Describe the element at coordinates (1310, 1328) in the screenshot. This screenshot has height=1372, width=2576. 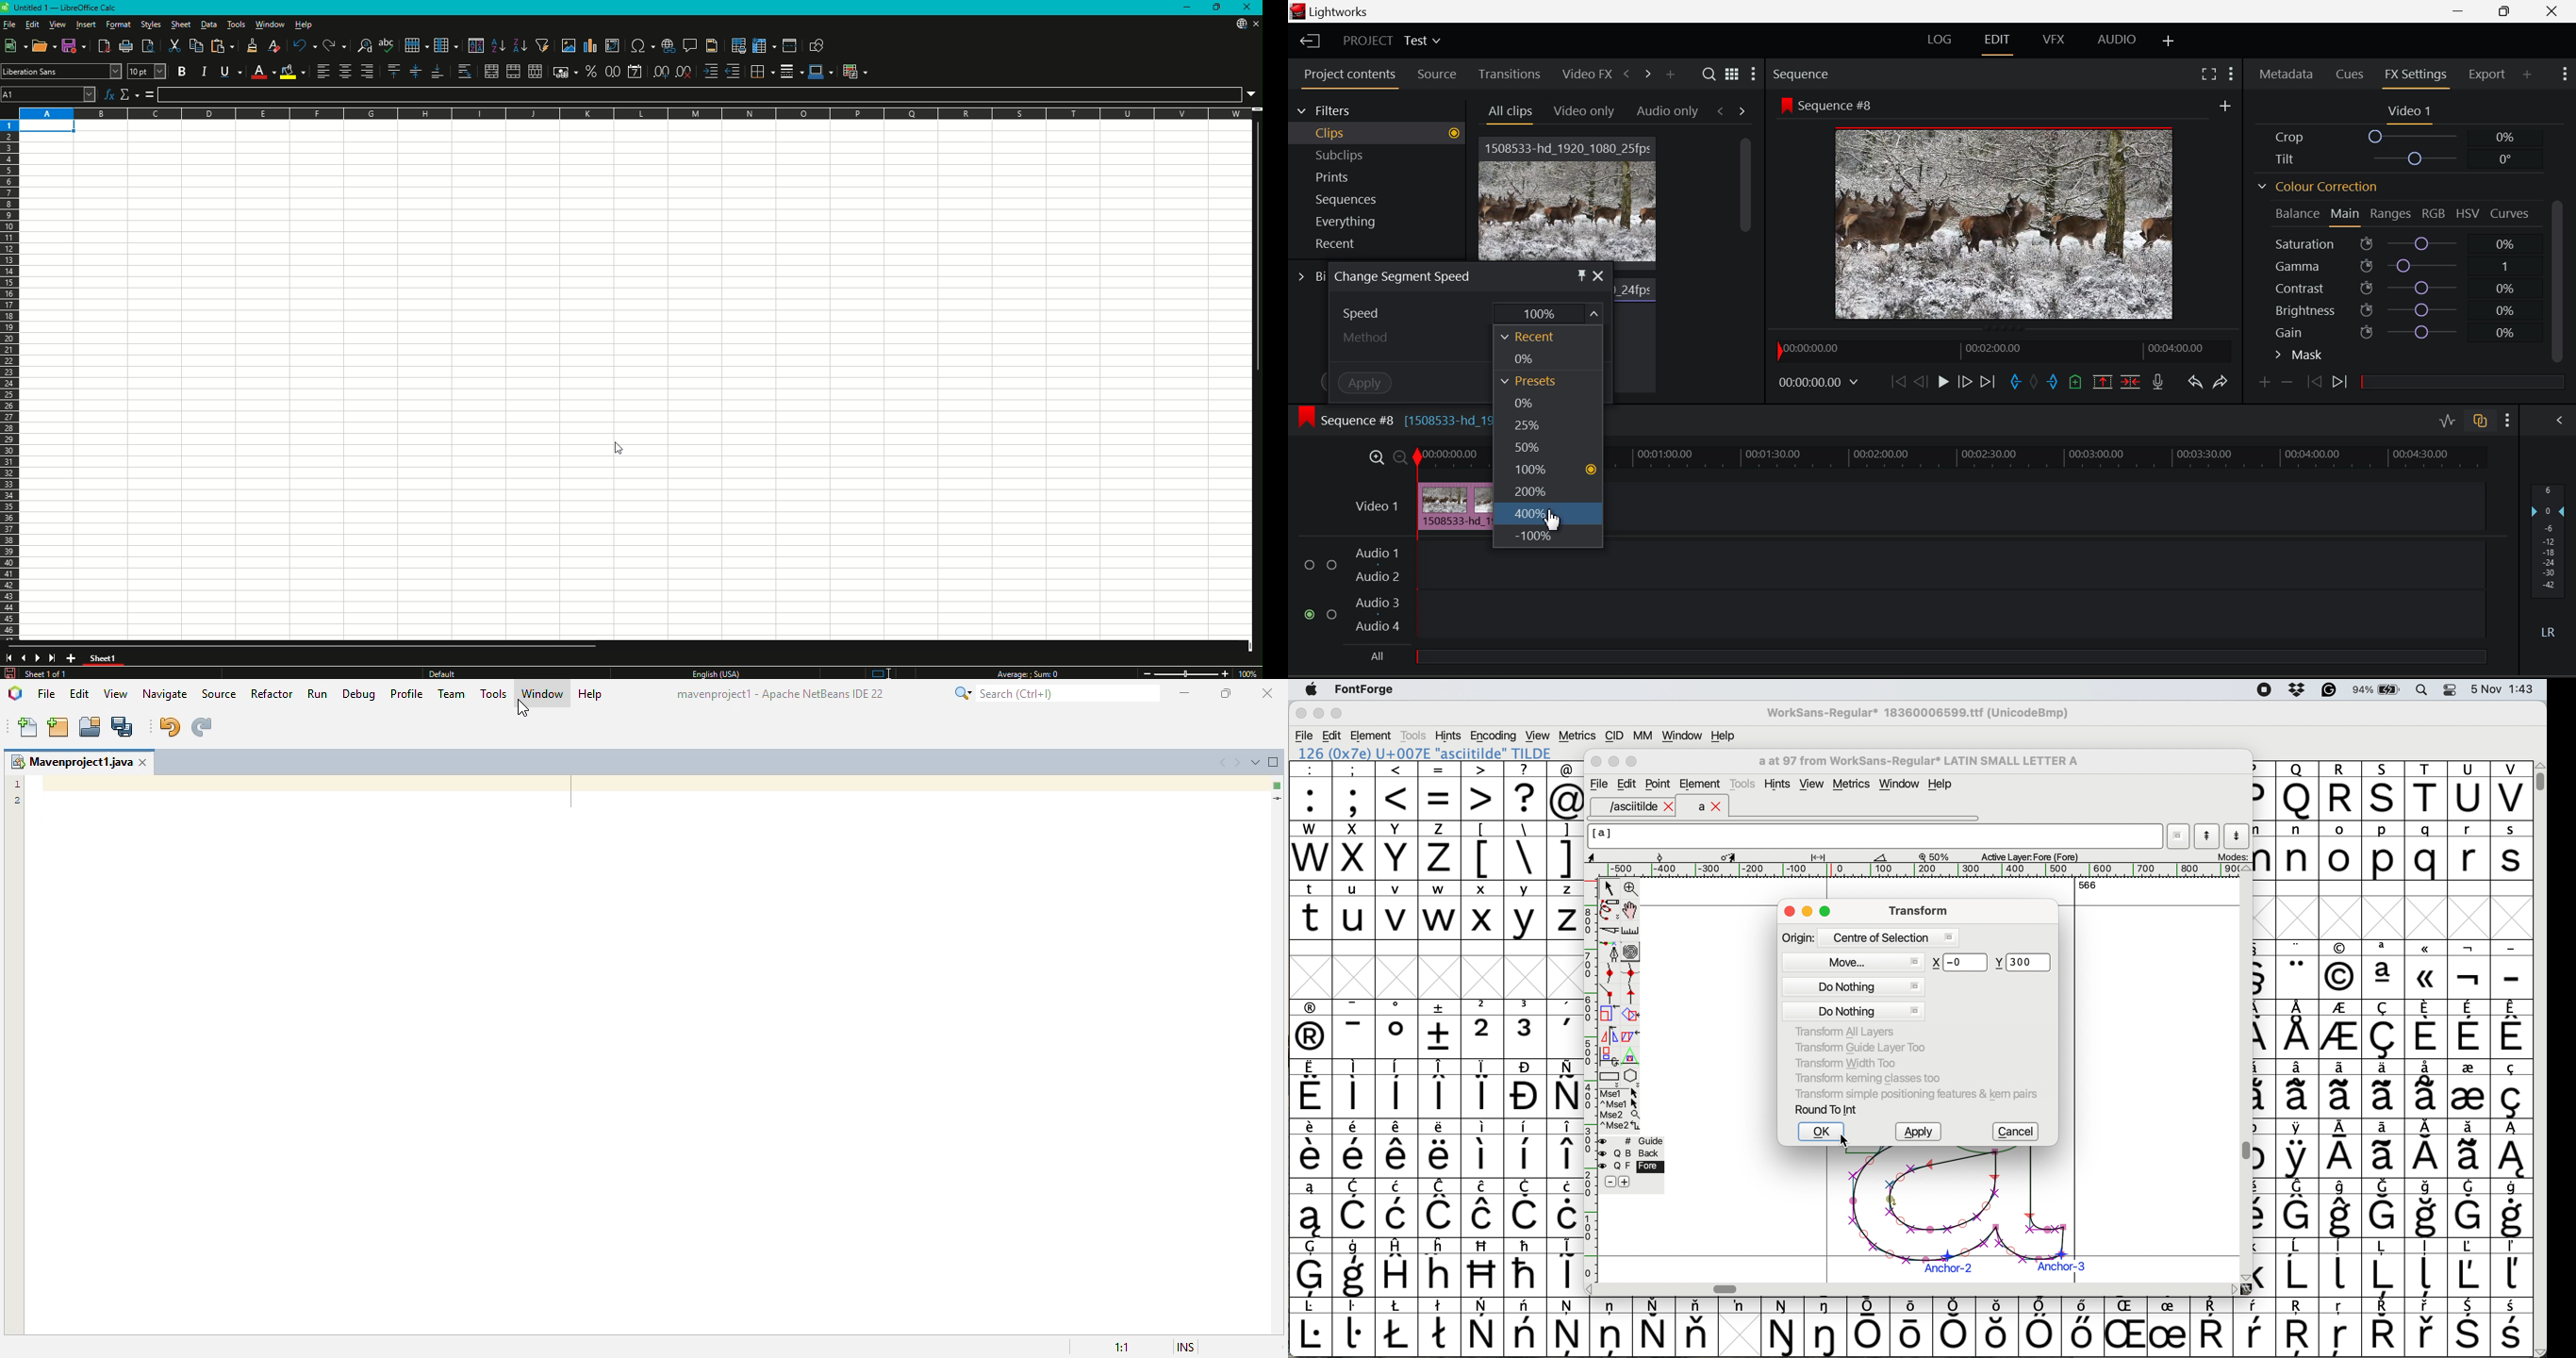
I see `symbol` at that location.